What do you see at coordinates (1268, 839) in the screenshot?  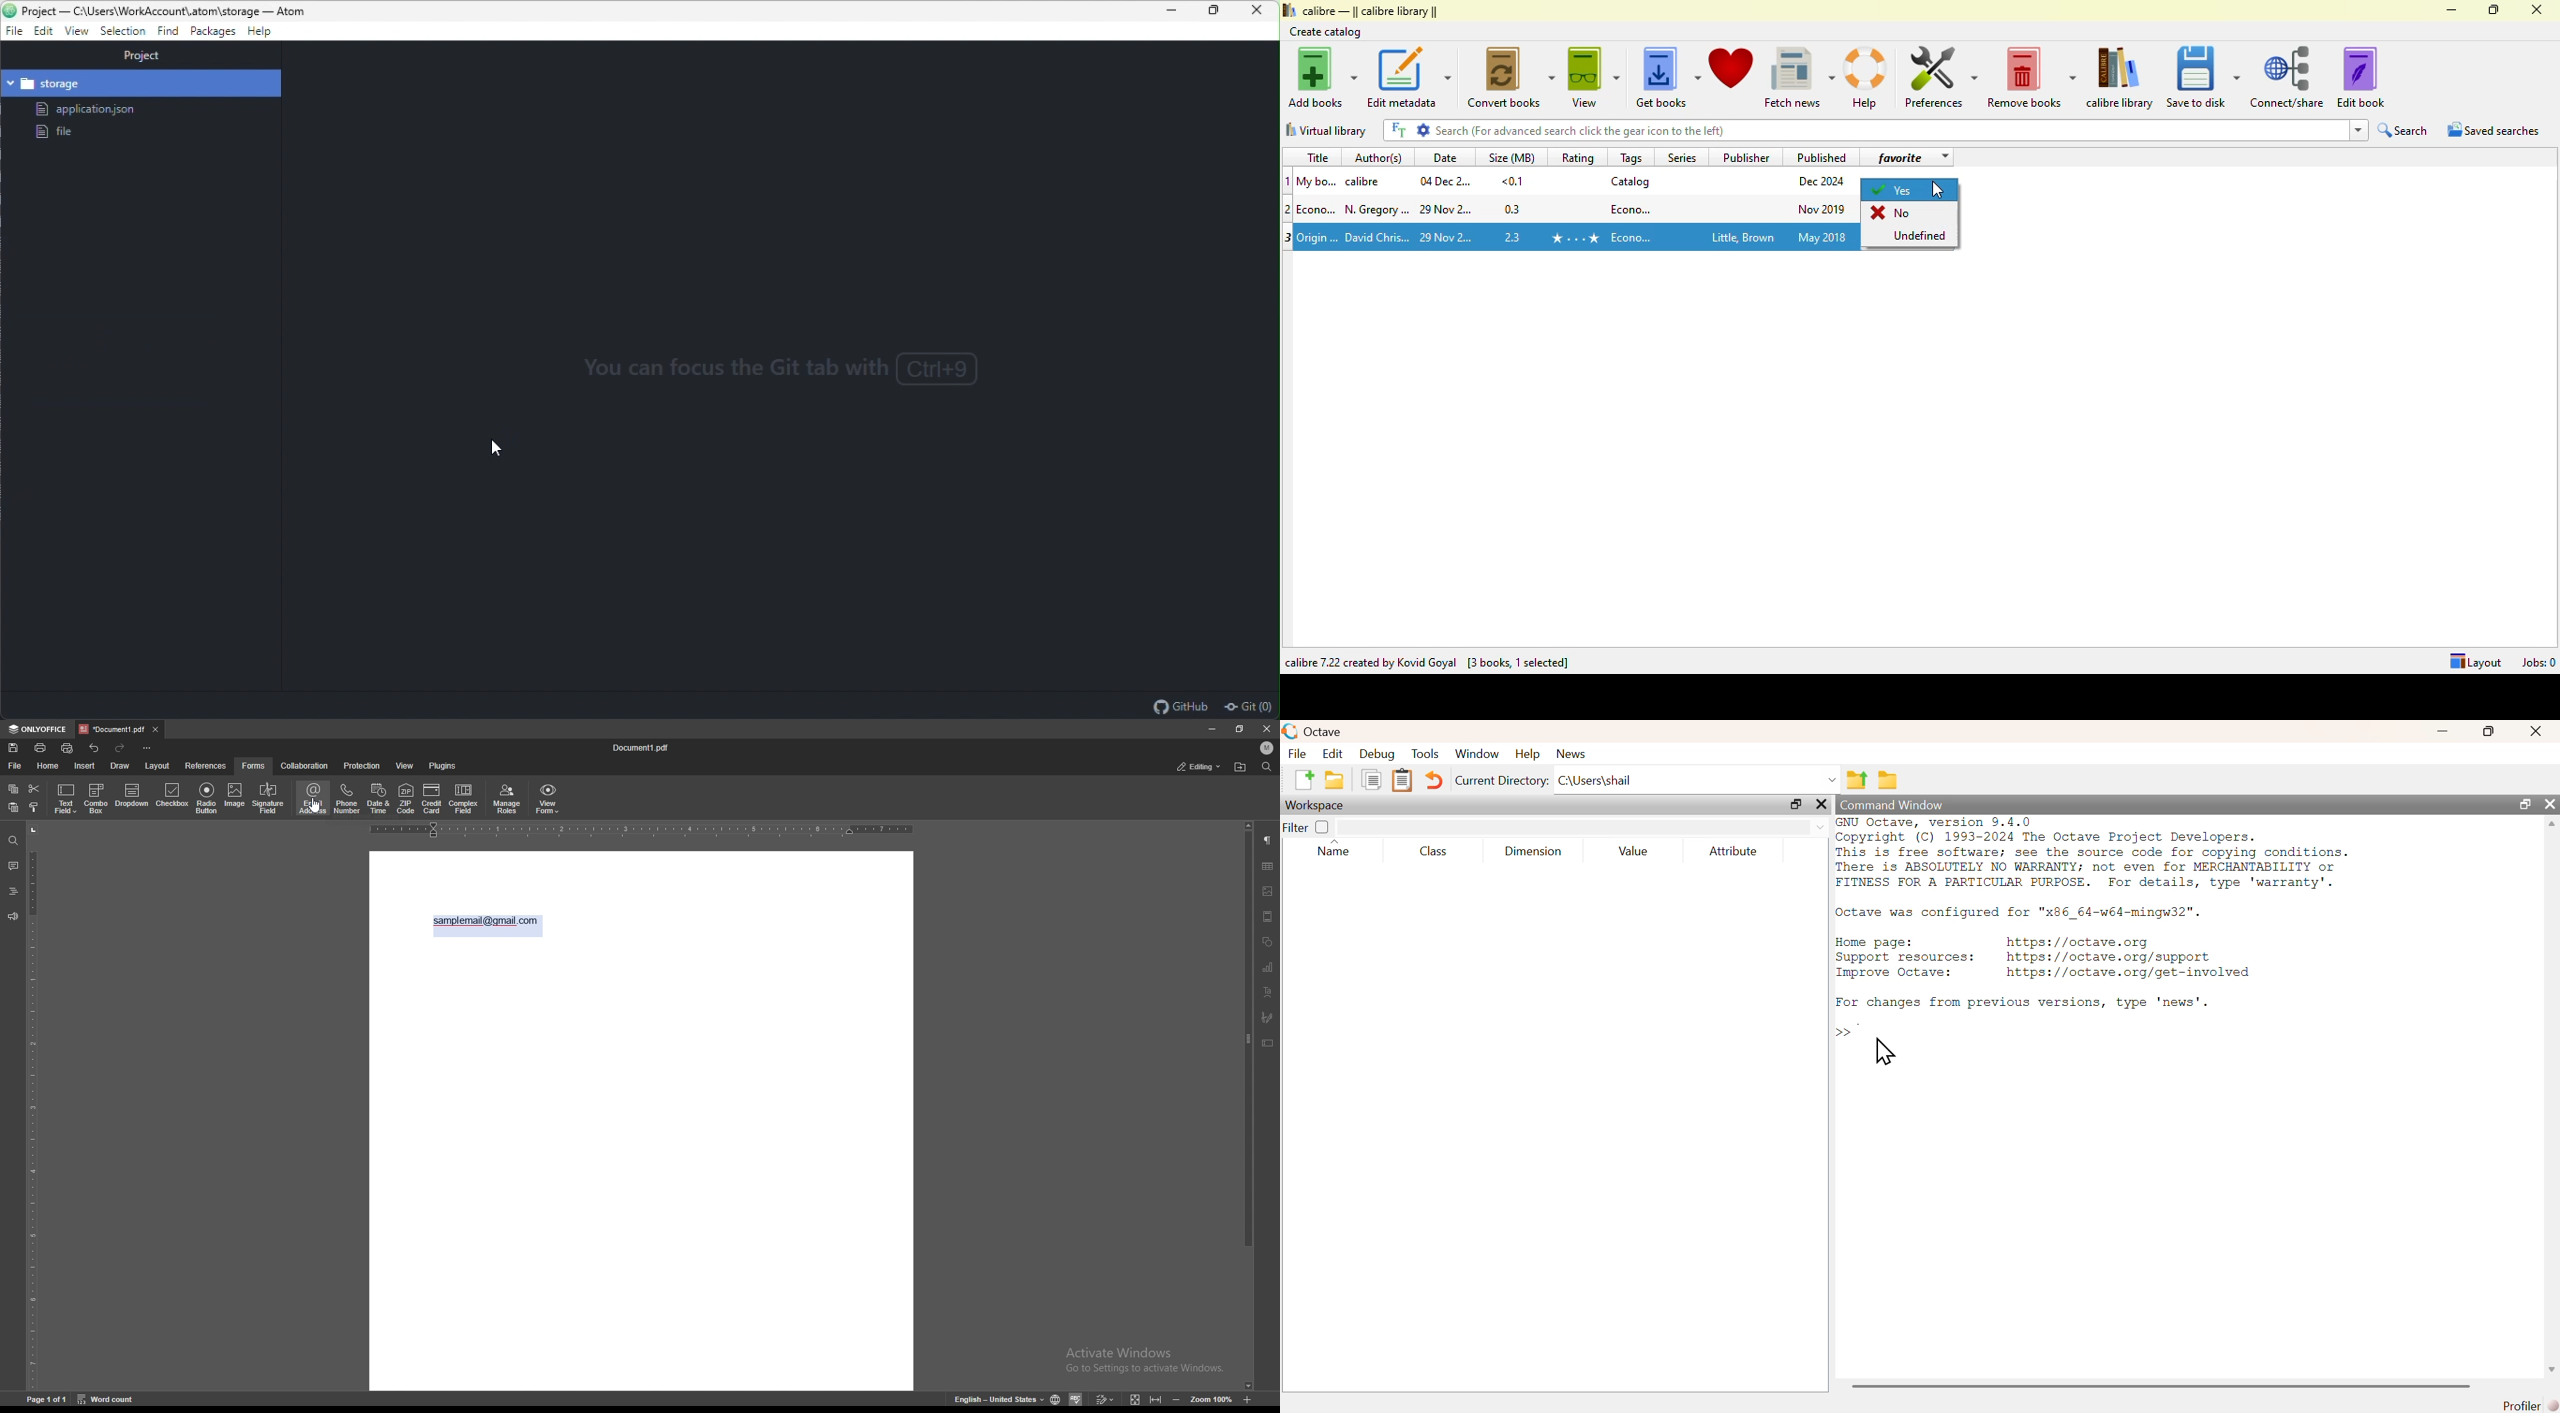 I see `paragraph` at bounding box center [1268, 839].